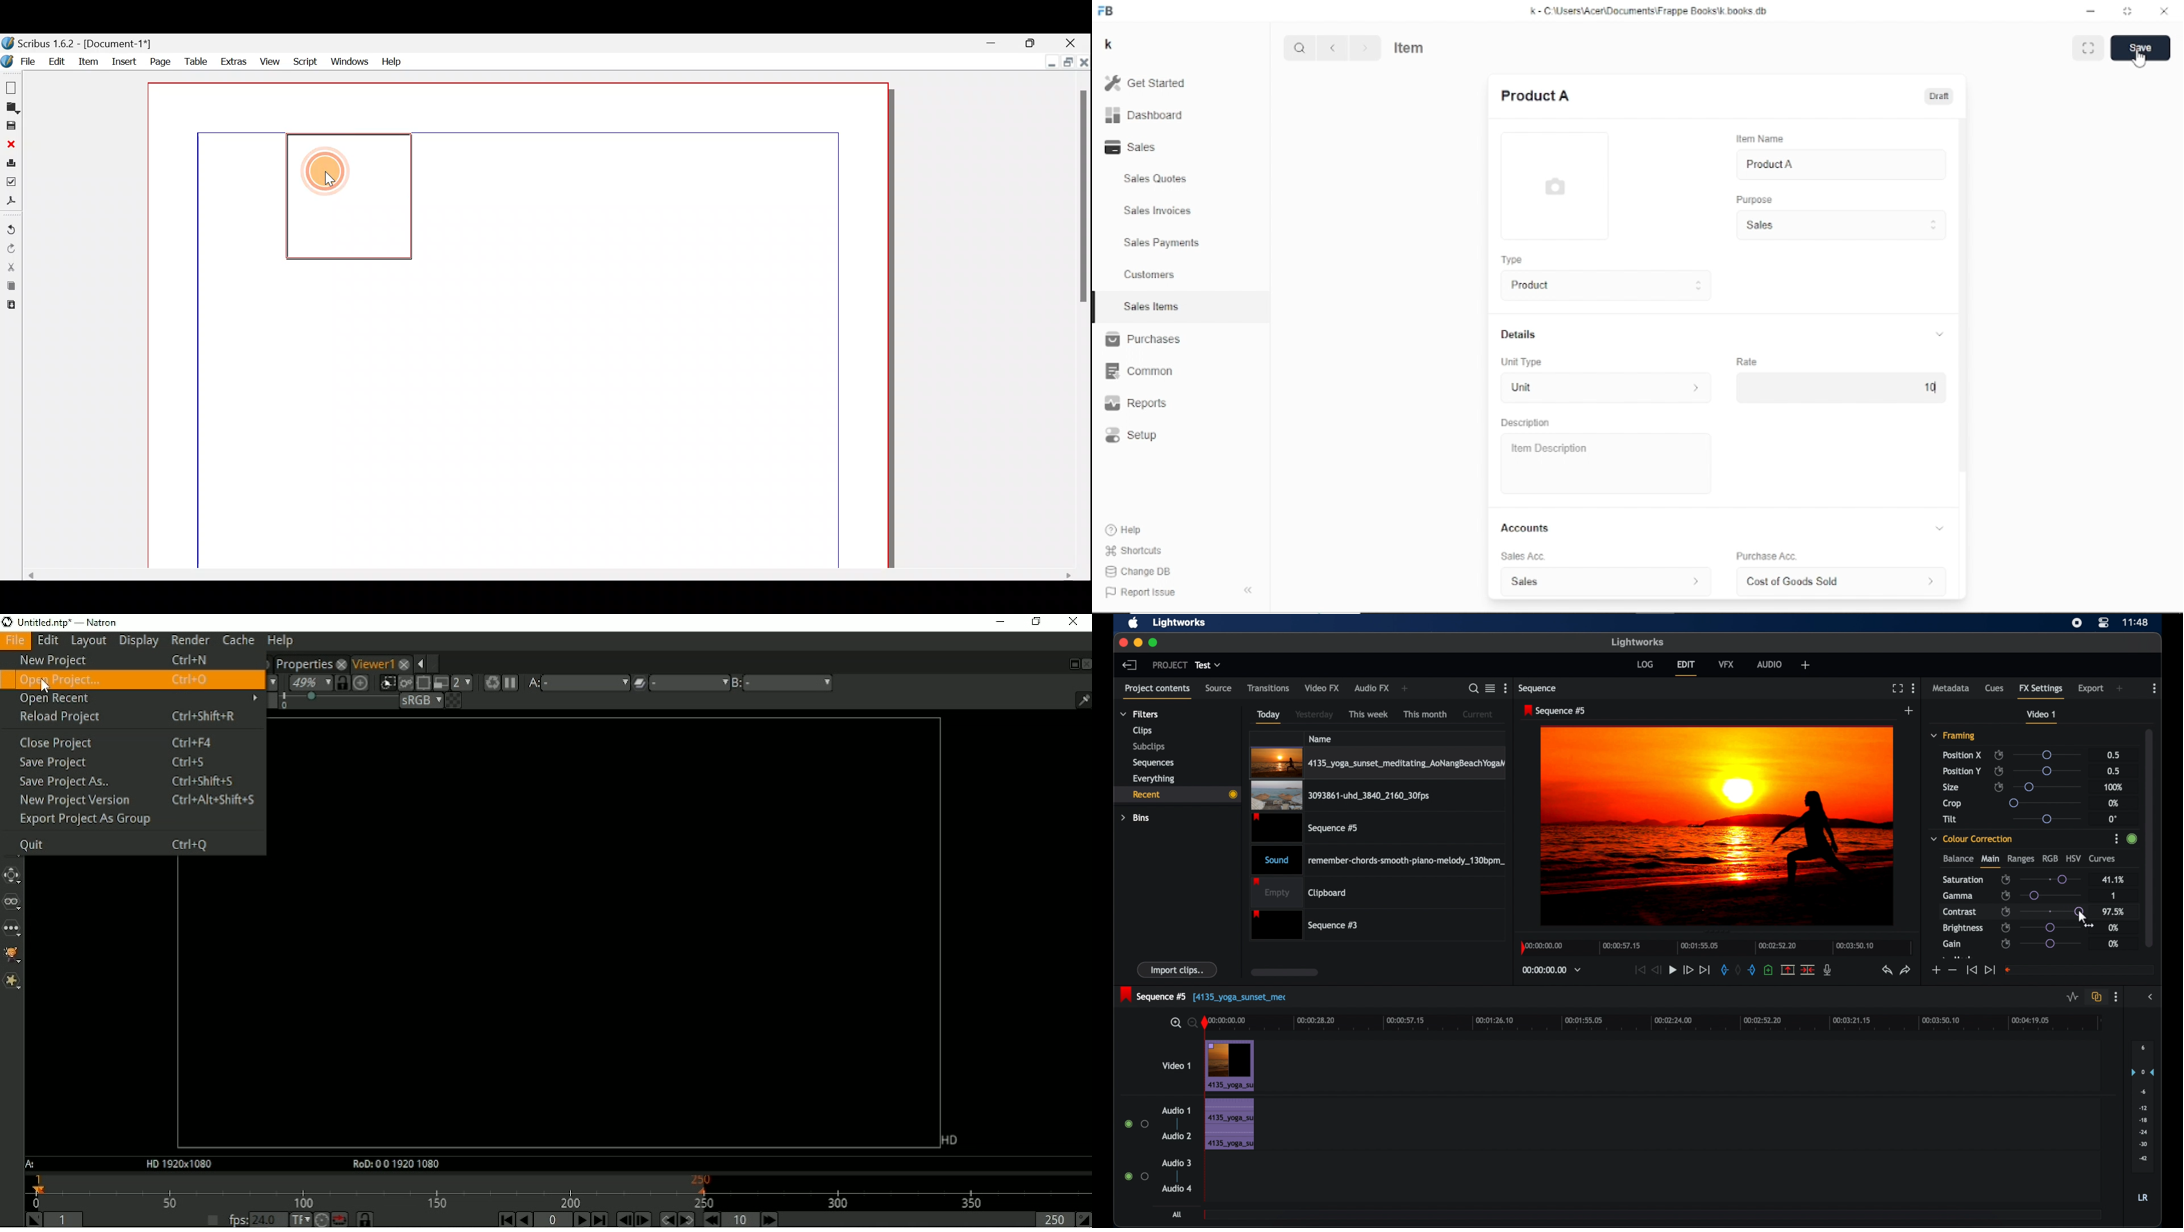 The width and height of the screenshot is (2184, 1232). What do you see at coordinates (1658, 970) in the screenshot?
I see `rewind` at bounding box center [1658, 970].